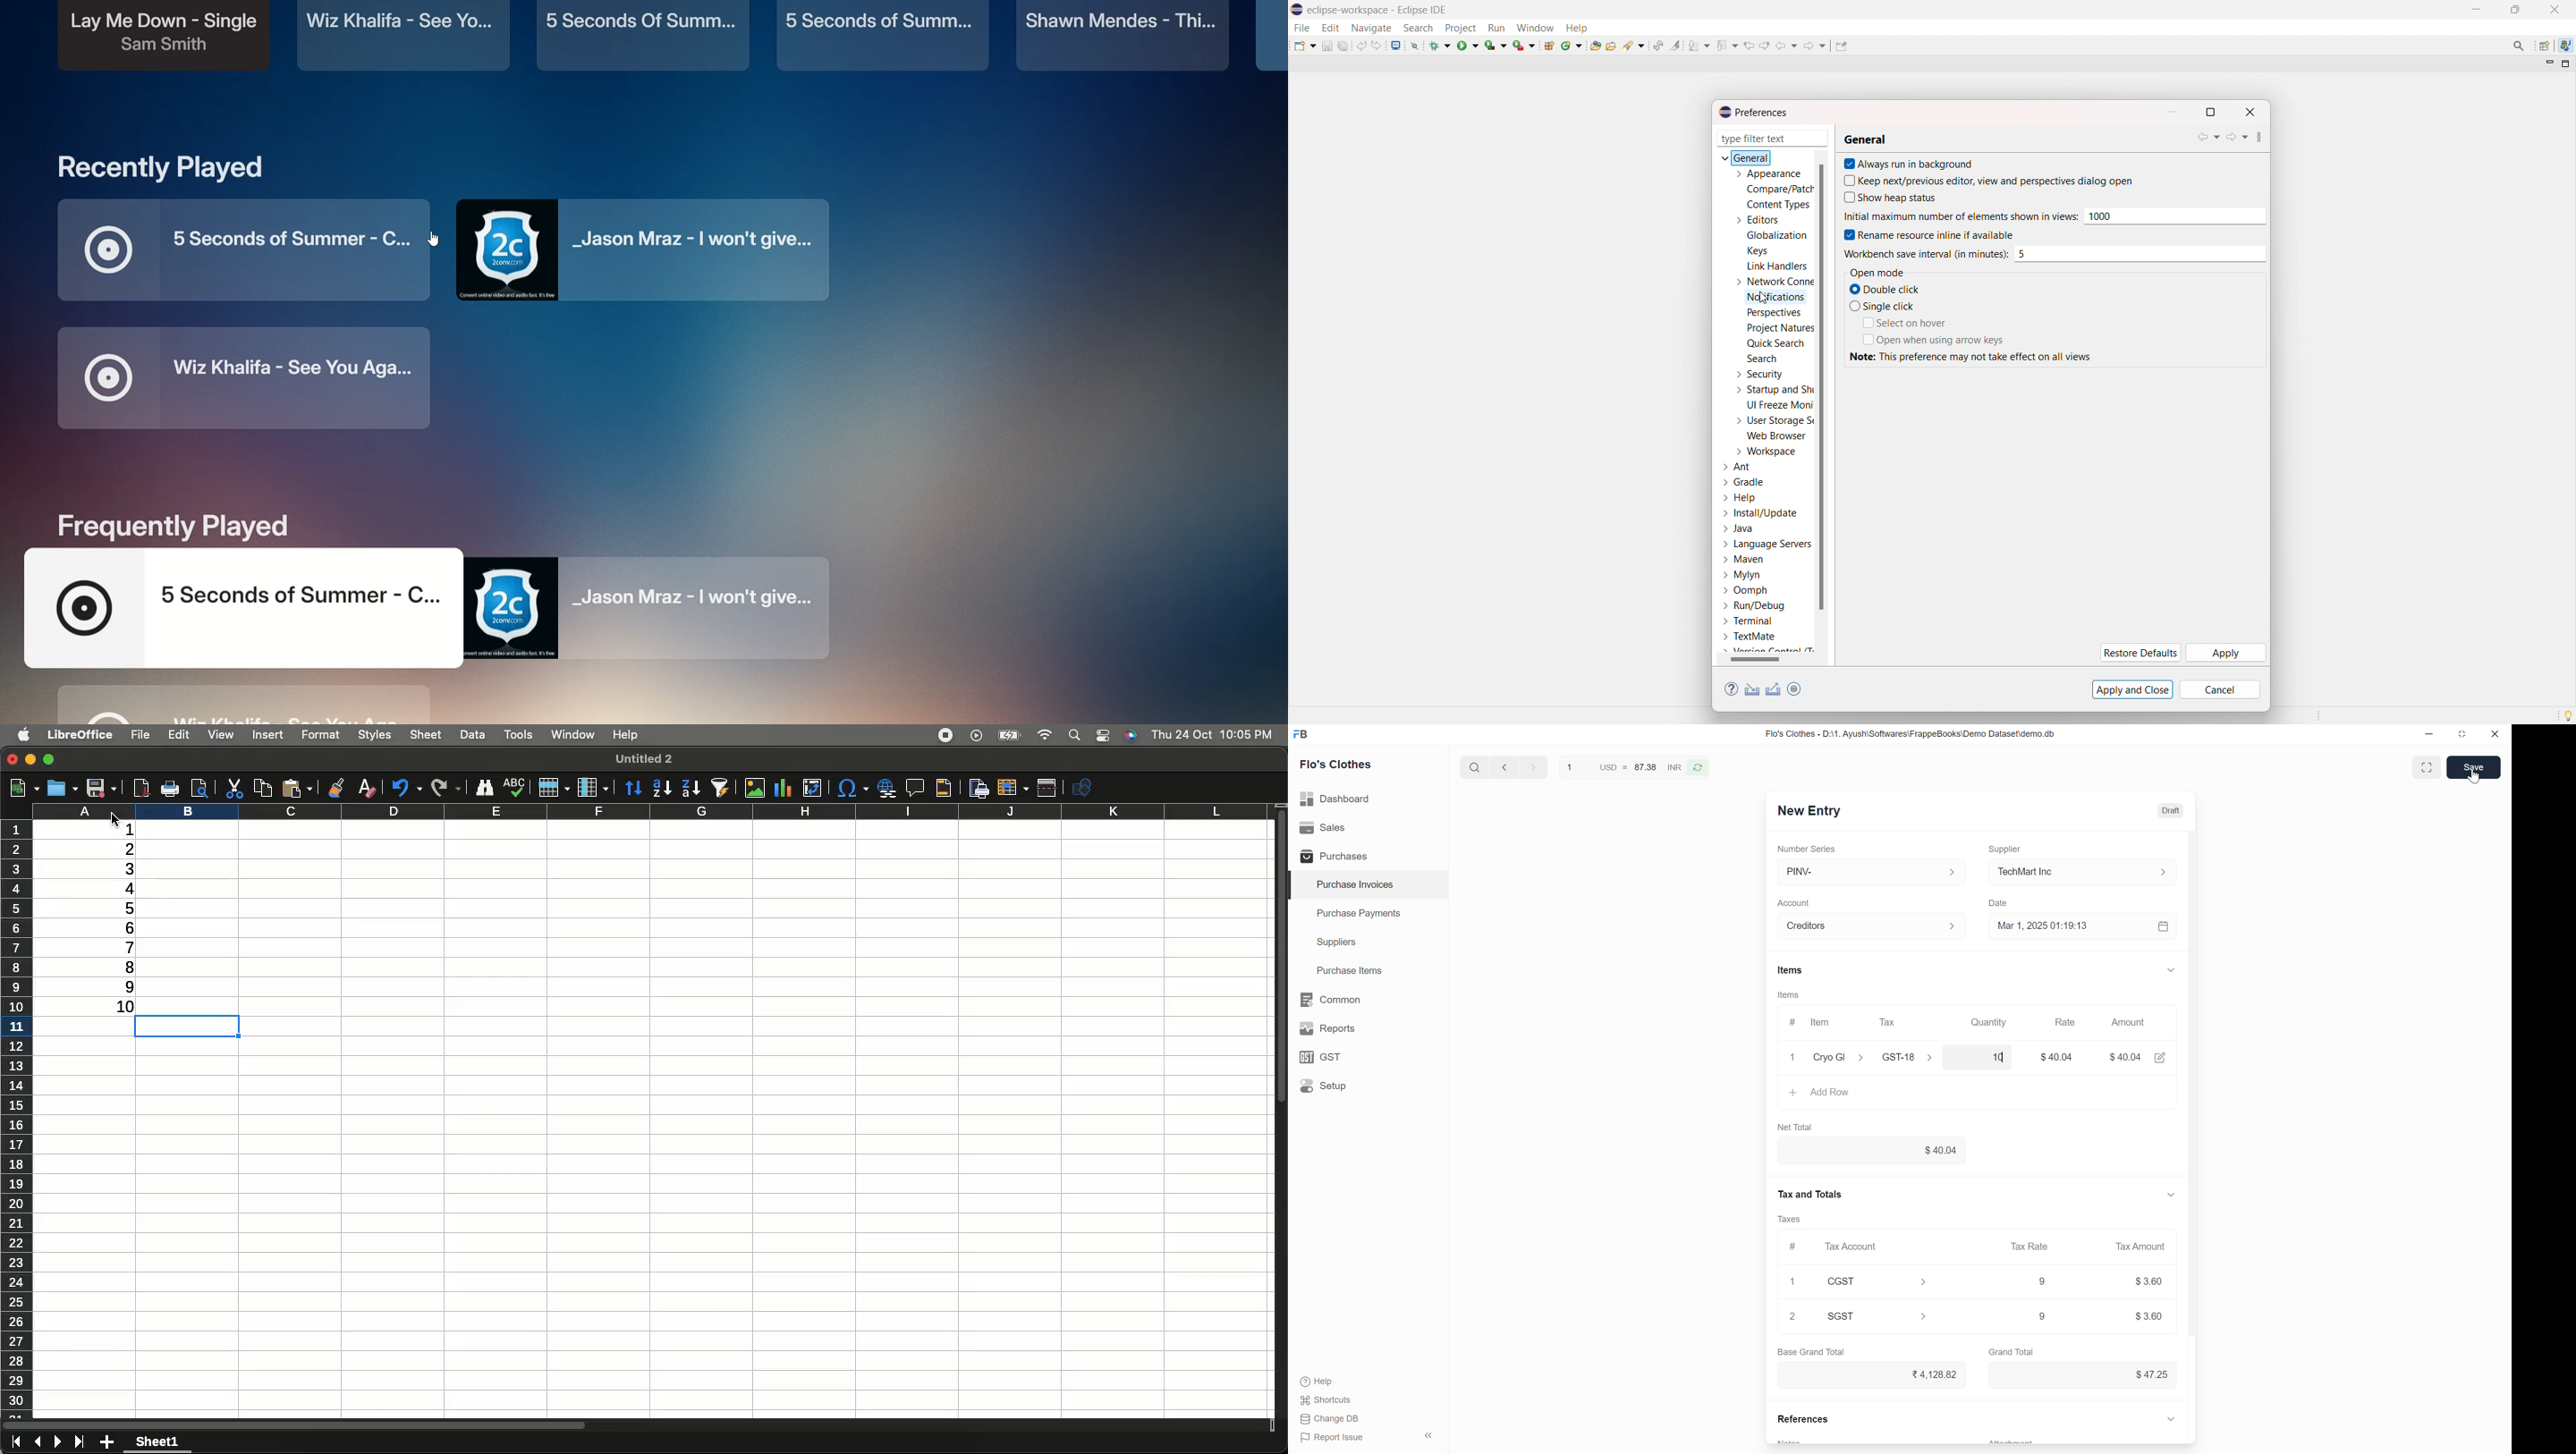 The image size is (2576, 1456). What do you see at coordinates (2171, 112) in the screenshot?
I see `minimize dialogbox` at bounding box center [2171, 112].